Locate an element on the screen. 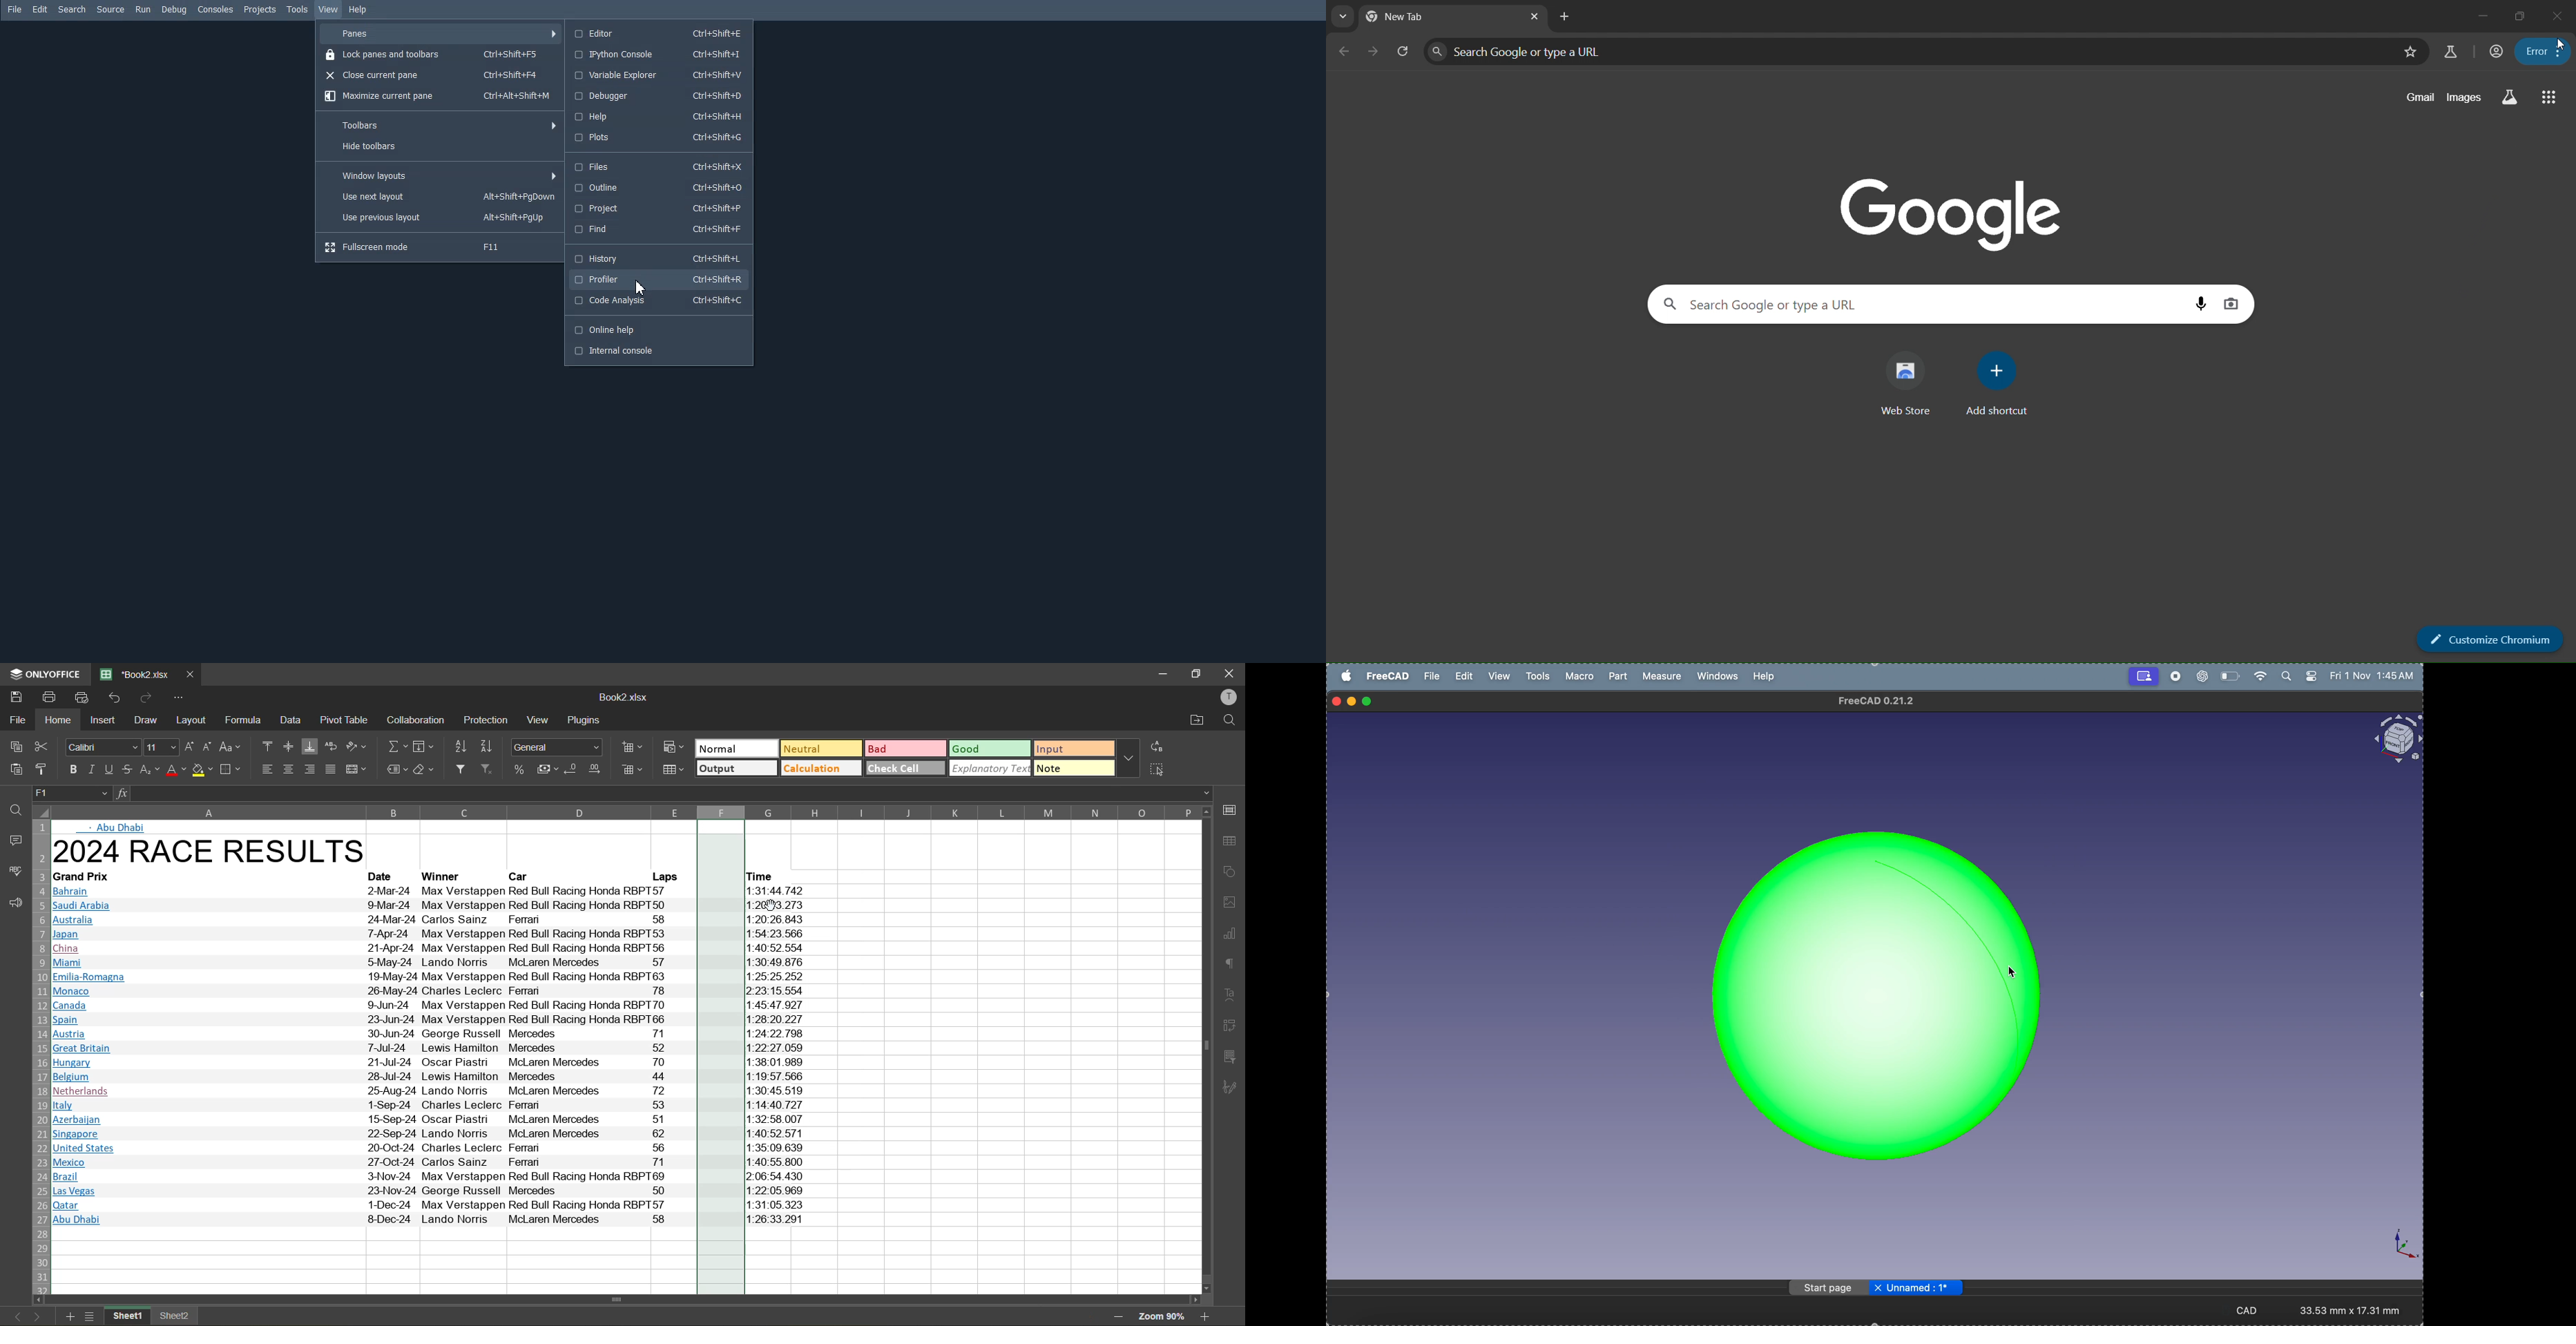  vertical scrollbar is located at coordinates (1207, 1046).